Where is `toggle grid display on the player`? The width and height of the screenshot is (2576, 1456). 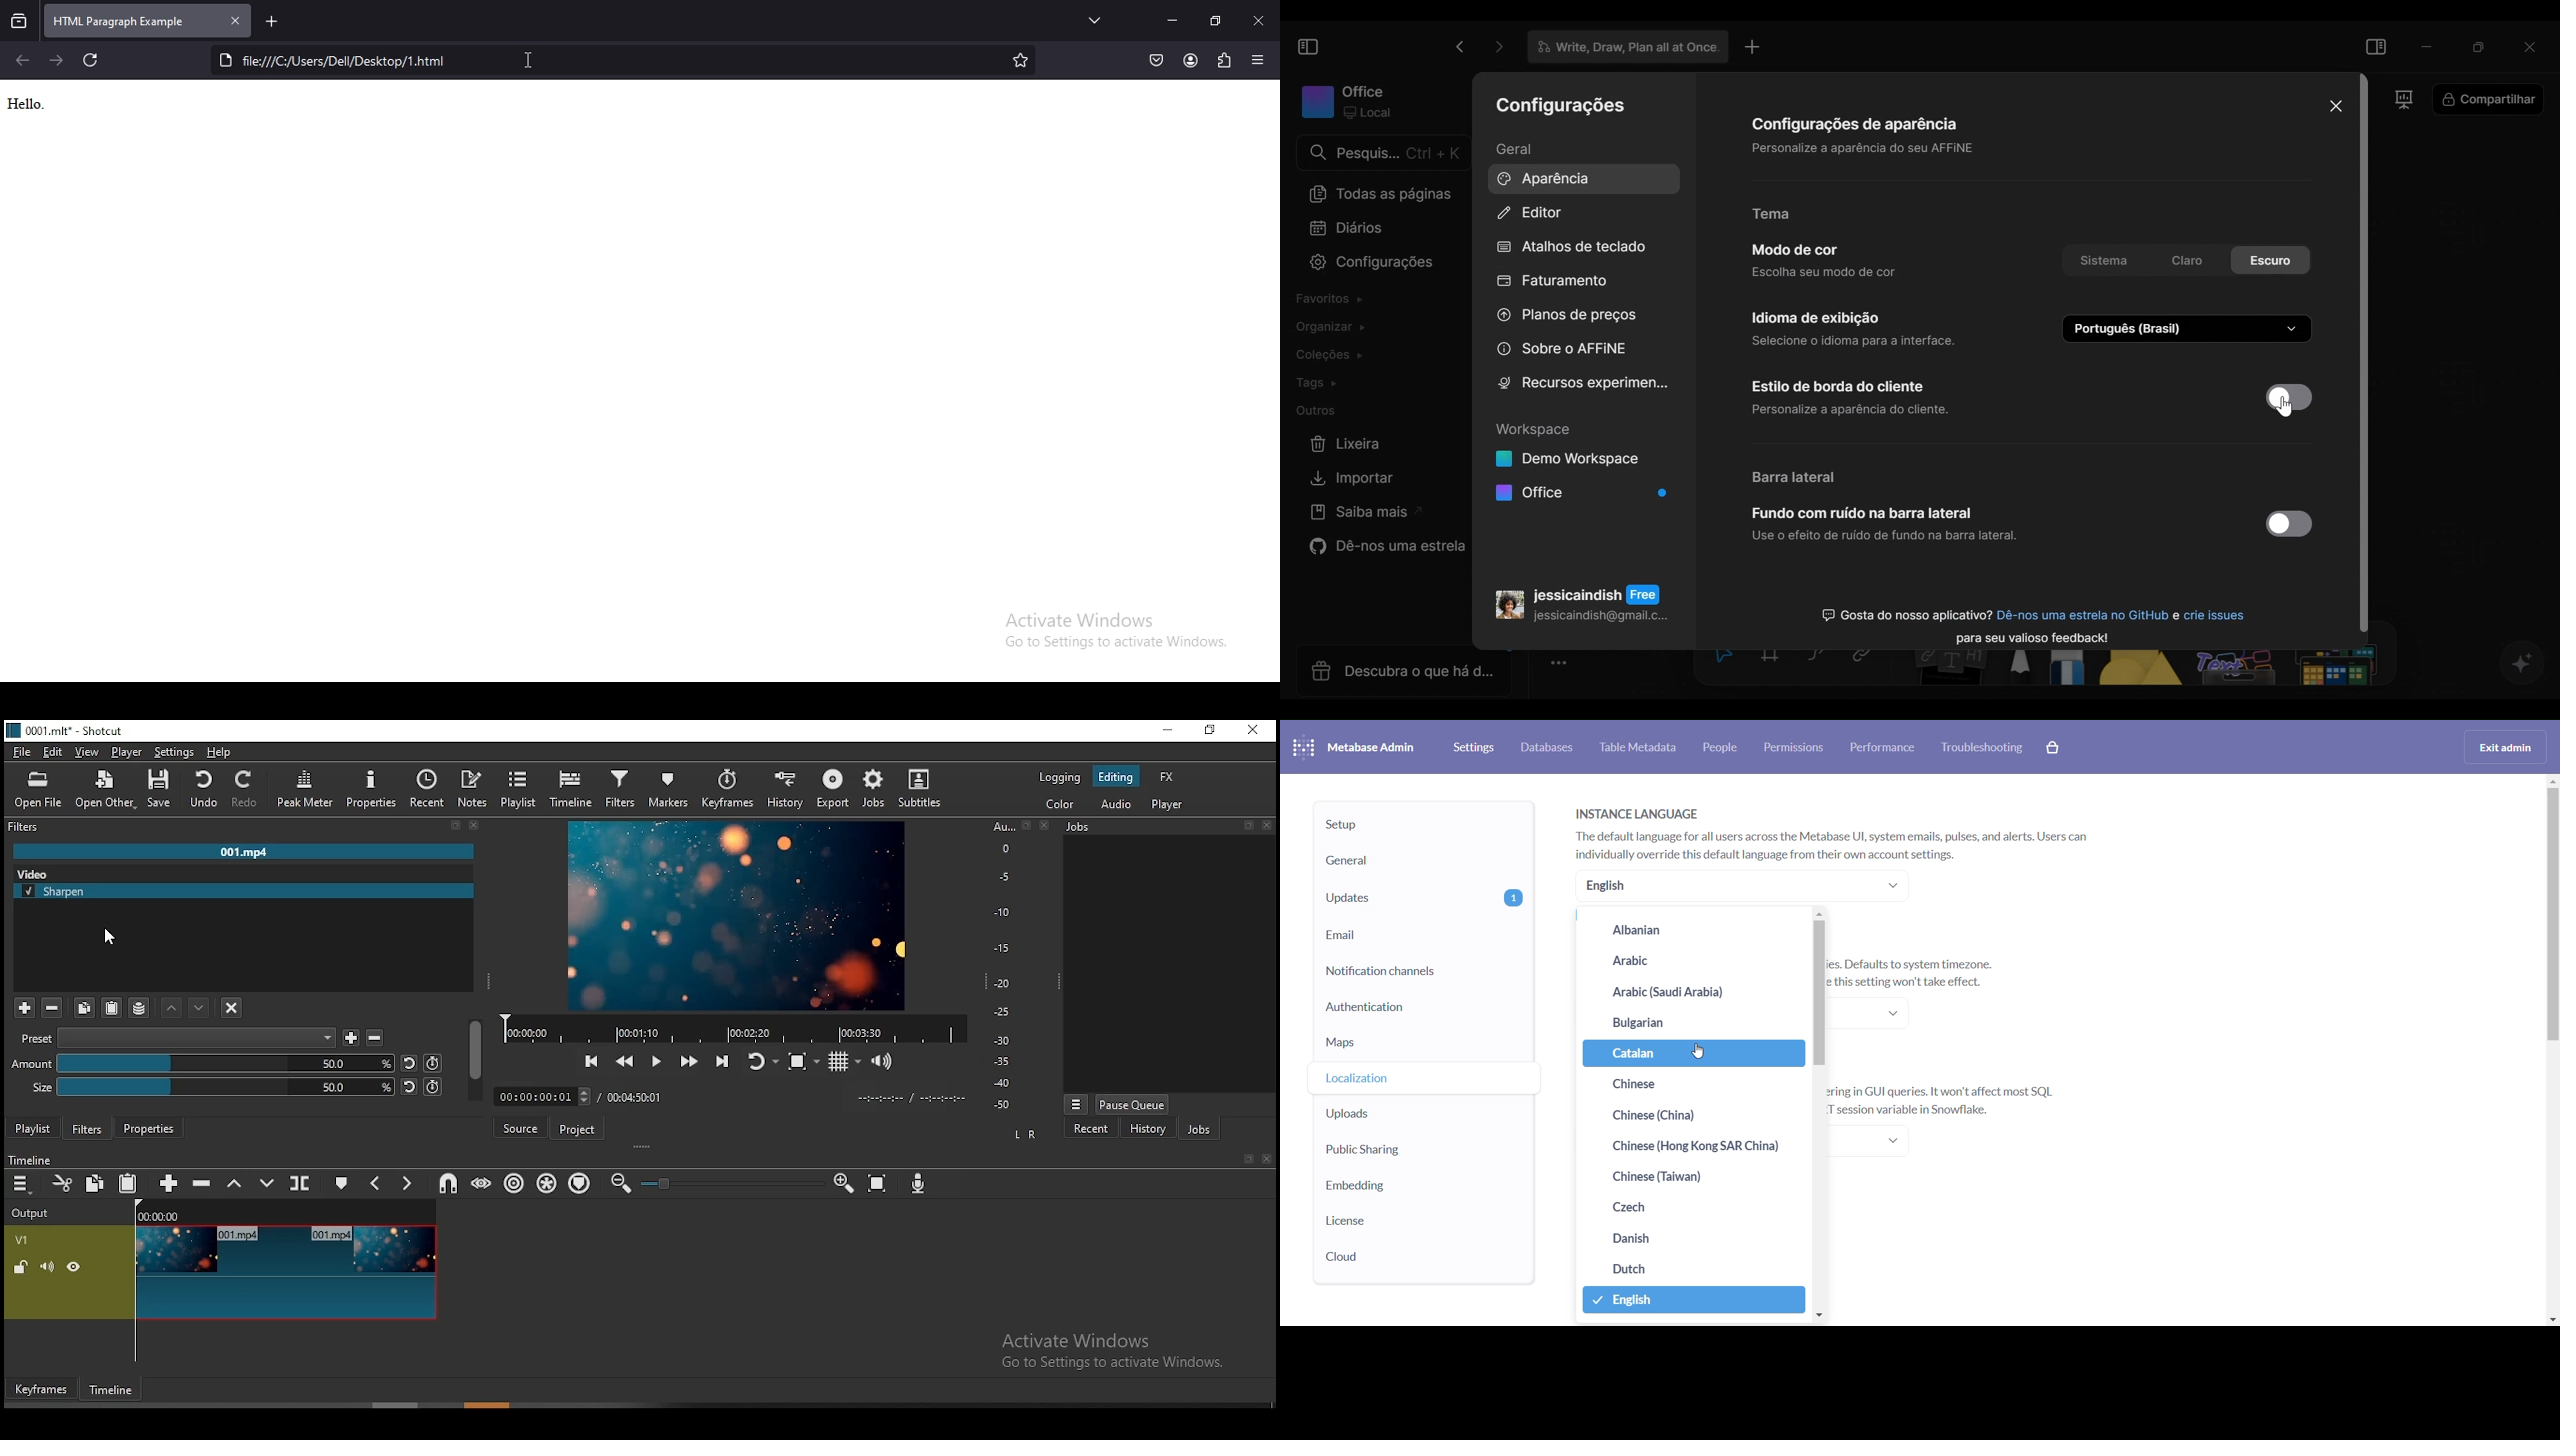
toggle grid display on the player is located at coordinates (842, 1063).